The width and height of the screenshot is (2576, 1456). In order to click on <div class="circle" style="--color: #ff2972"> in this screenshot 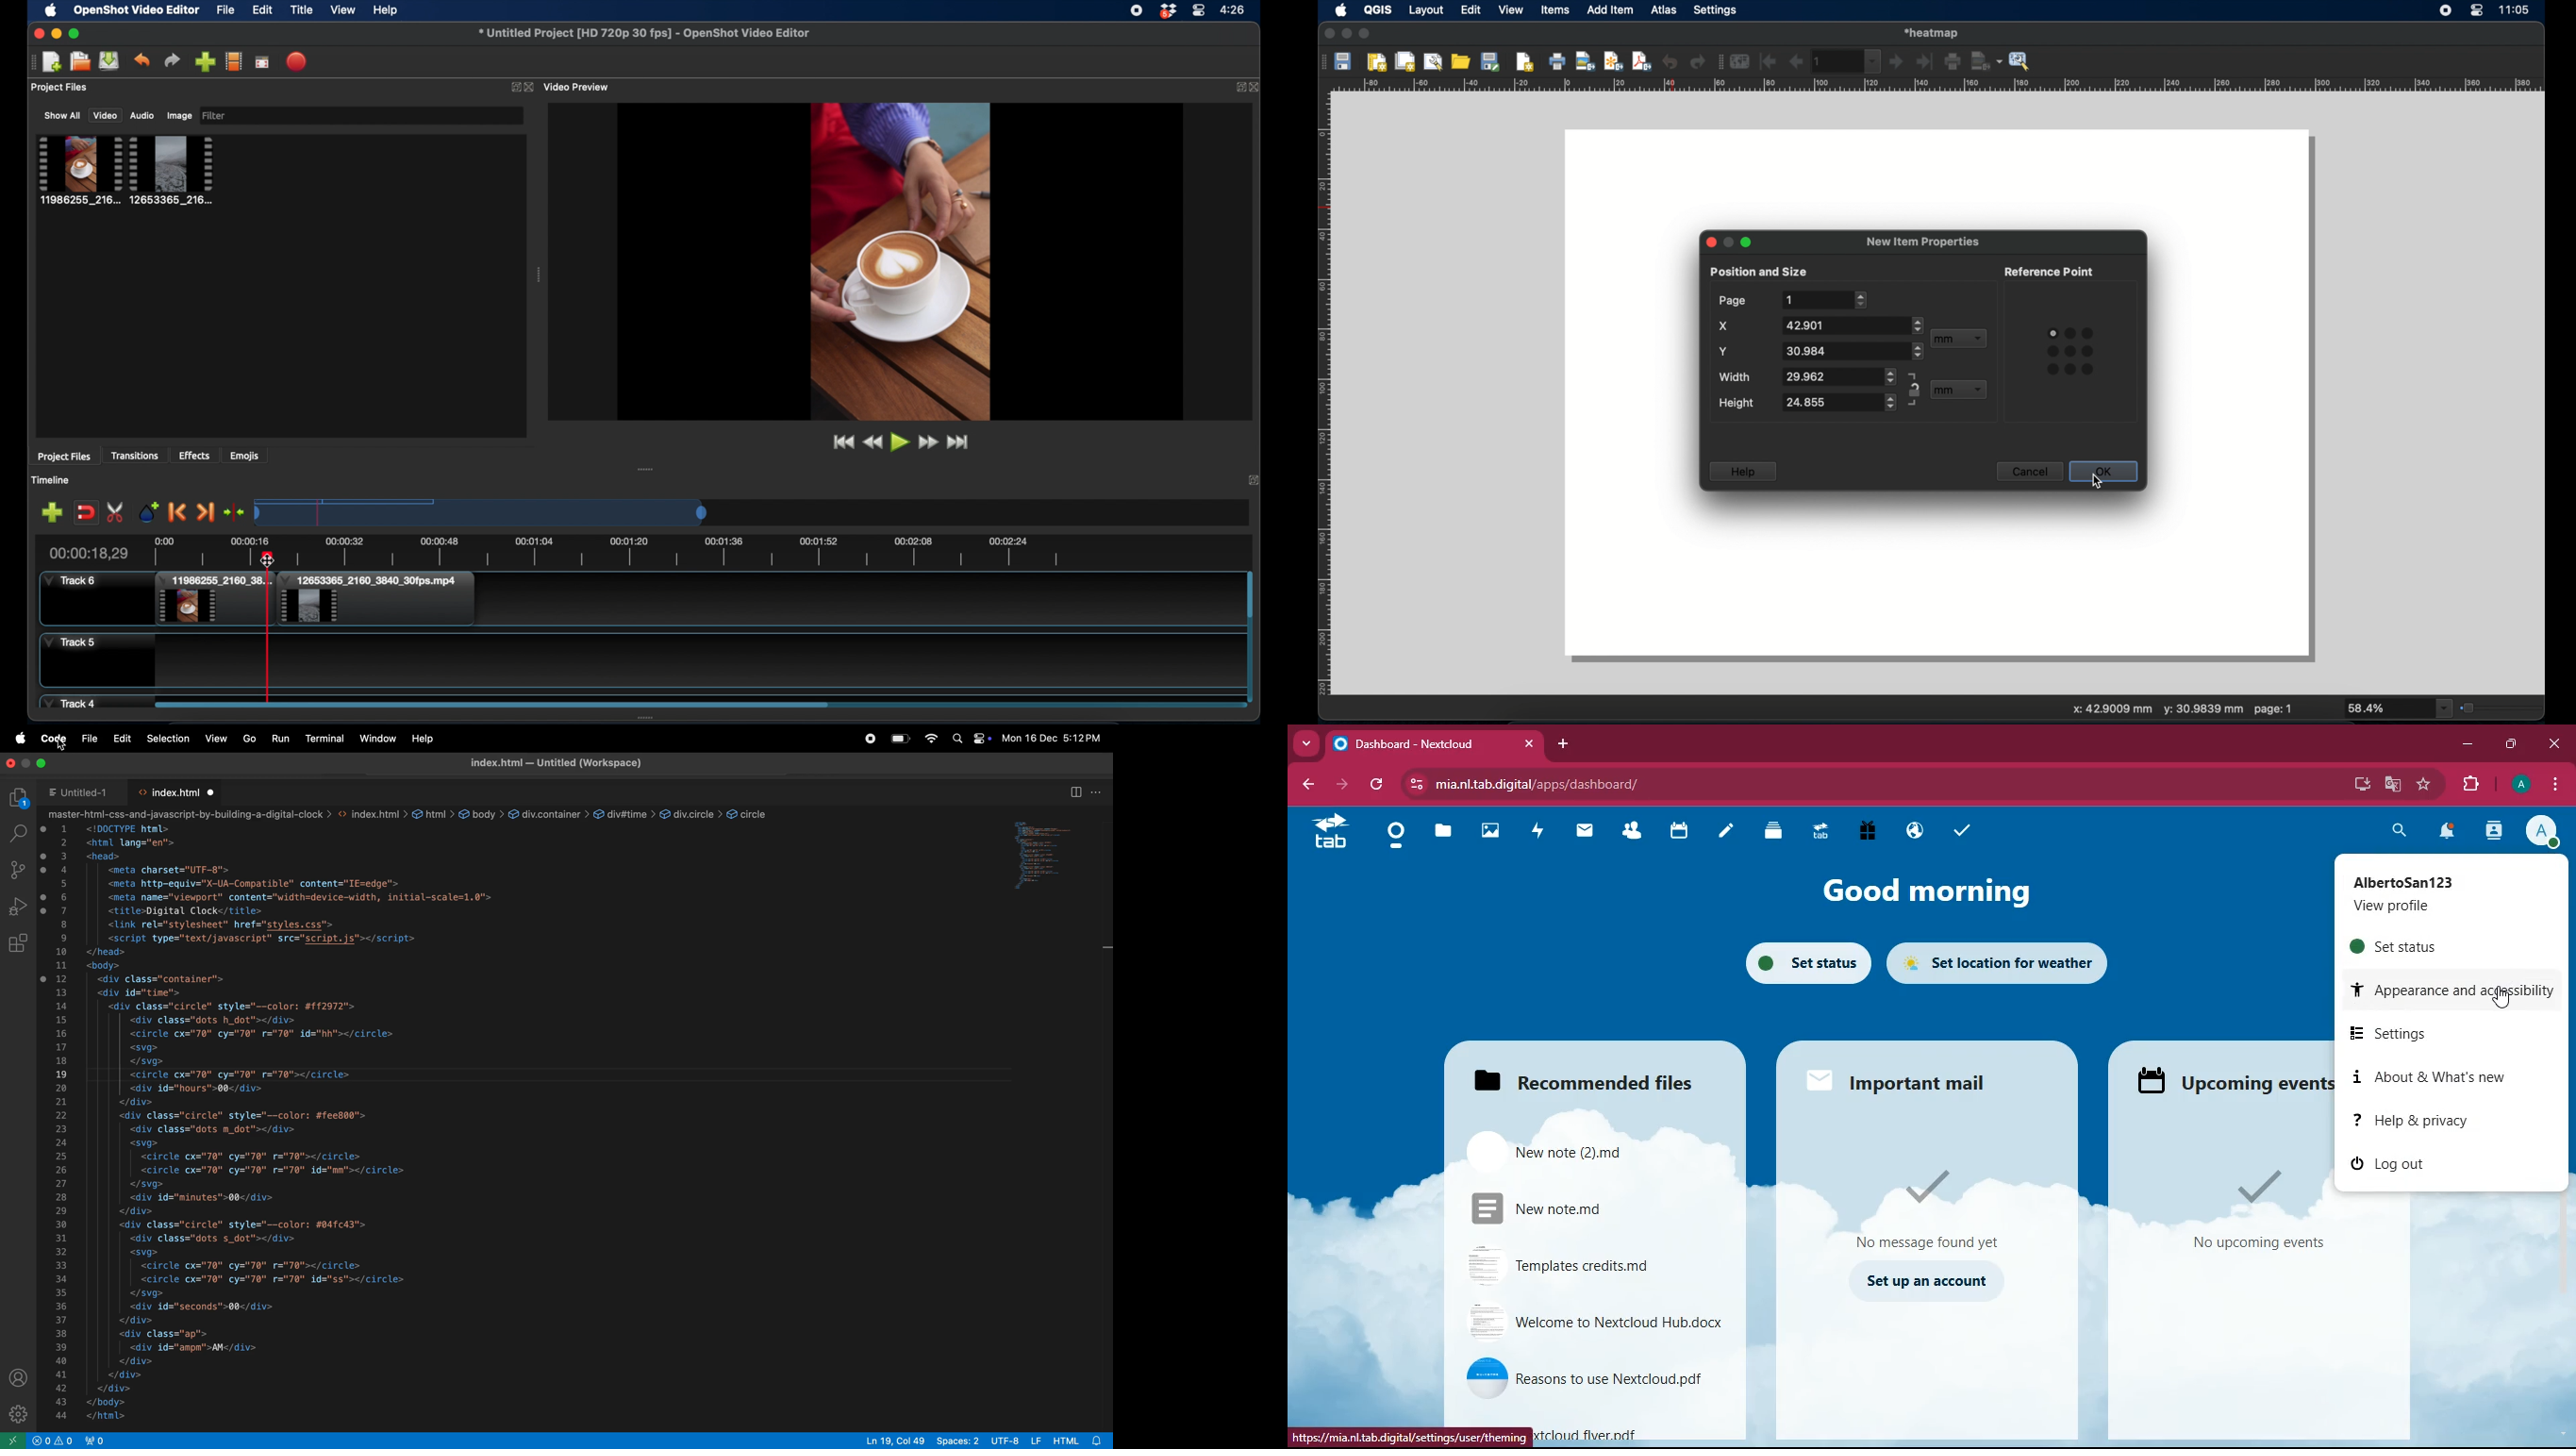, I will do `click(236, 1006)`.